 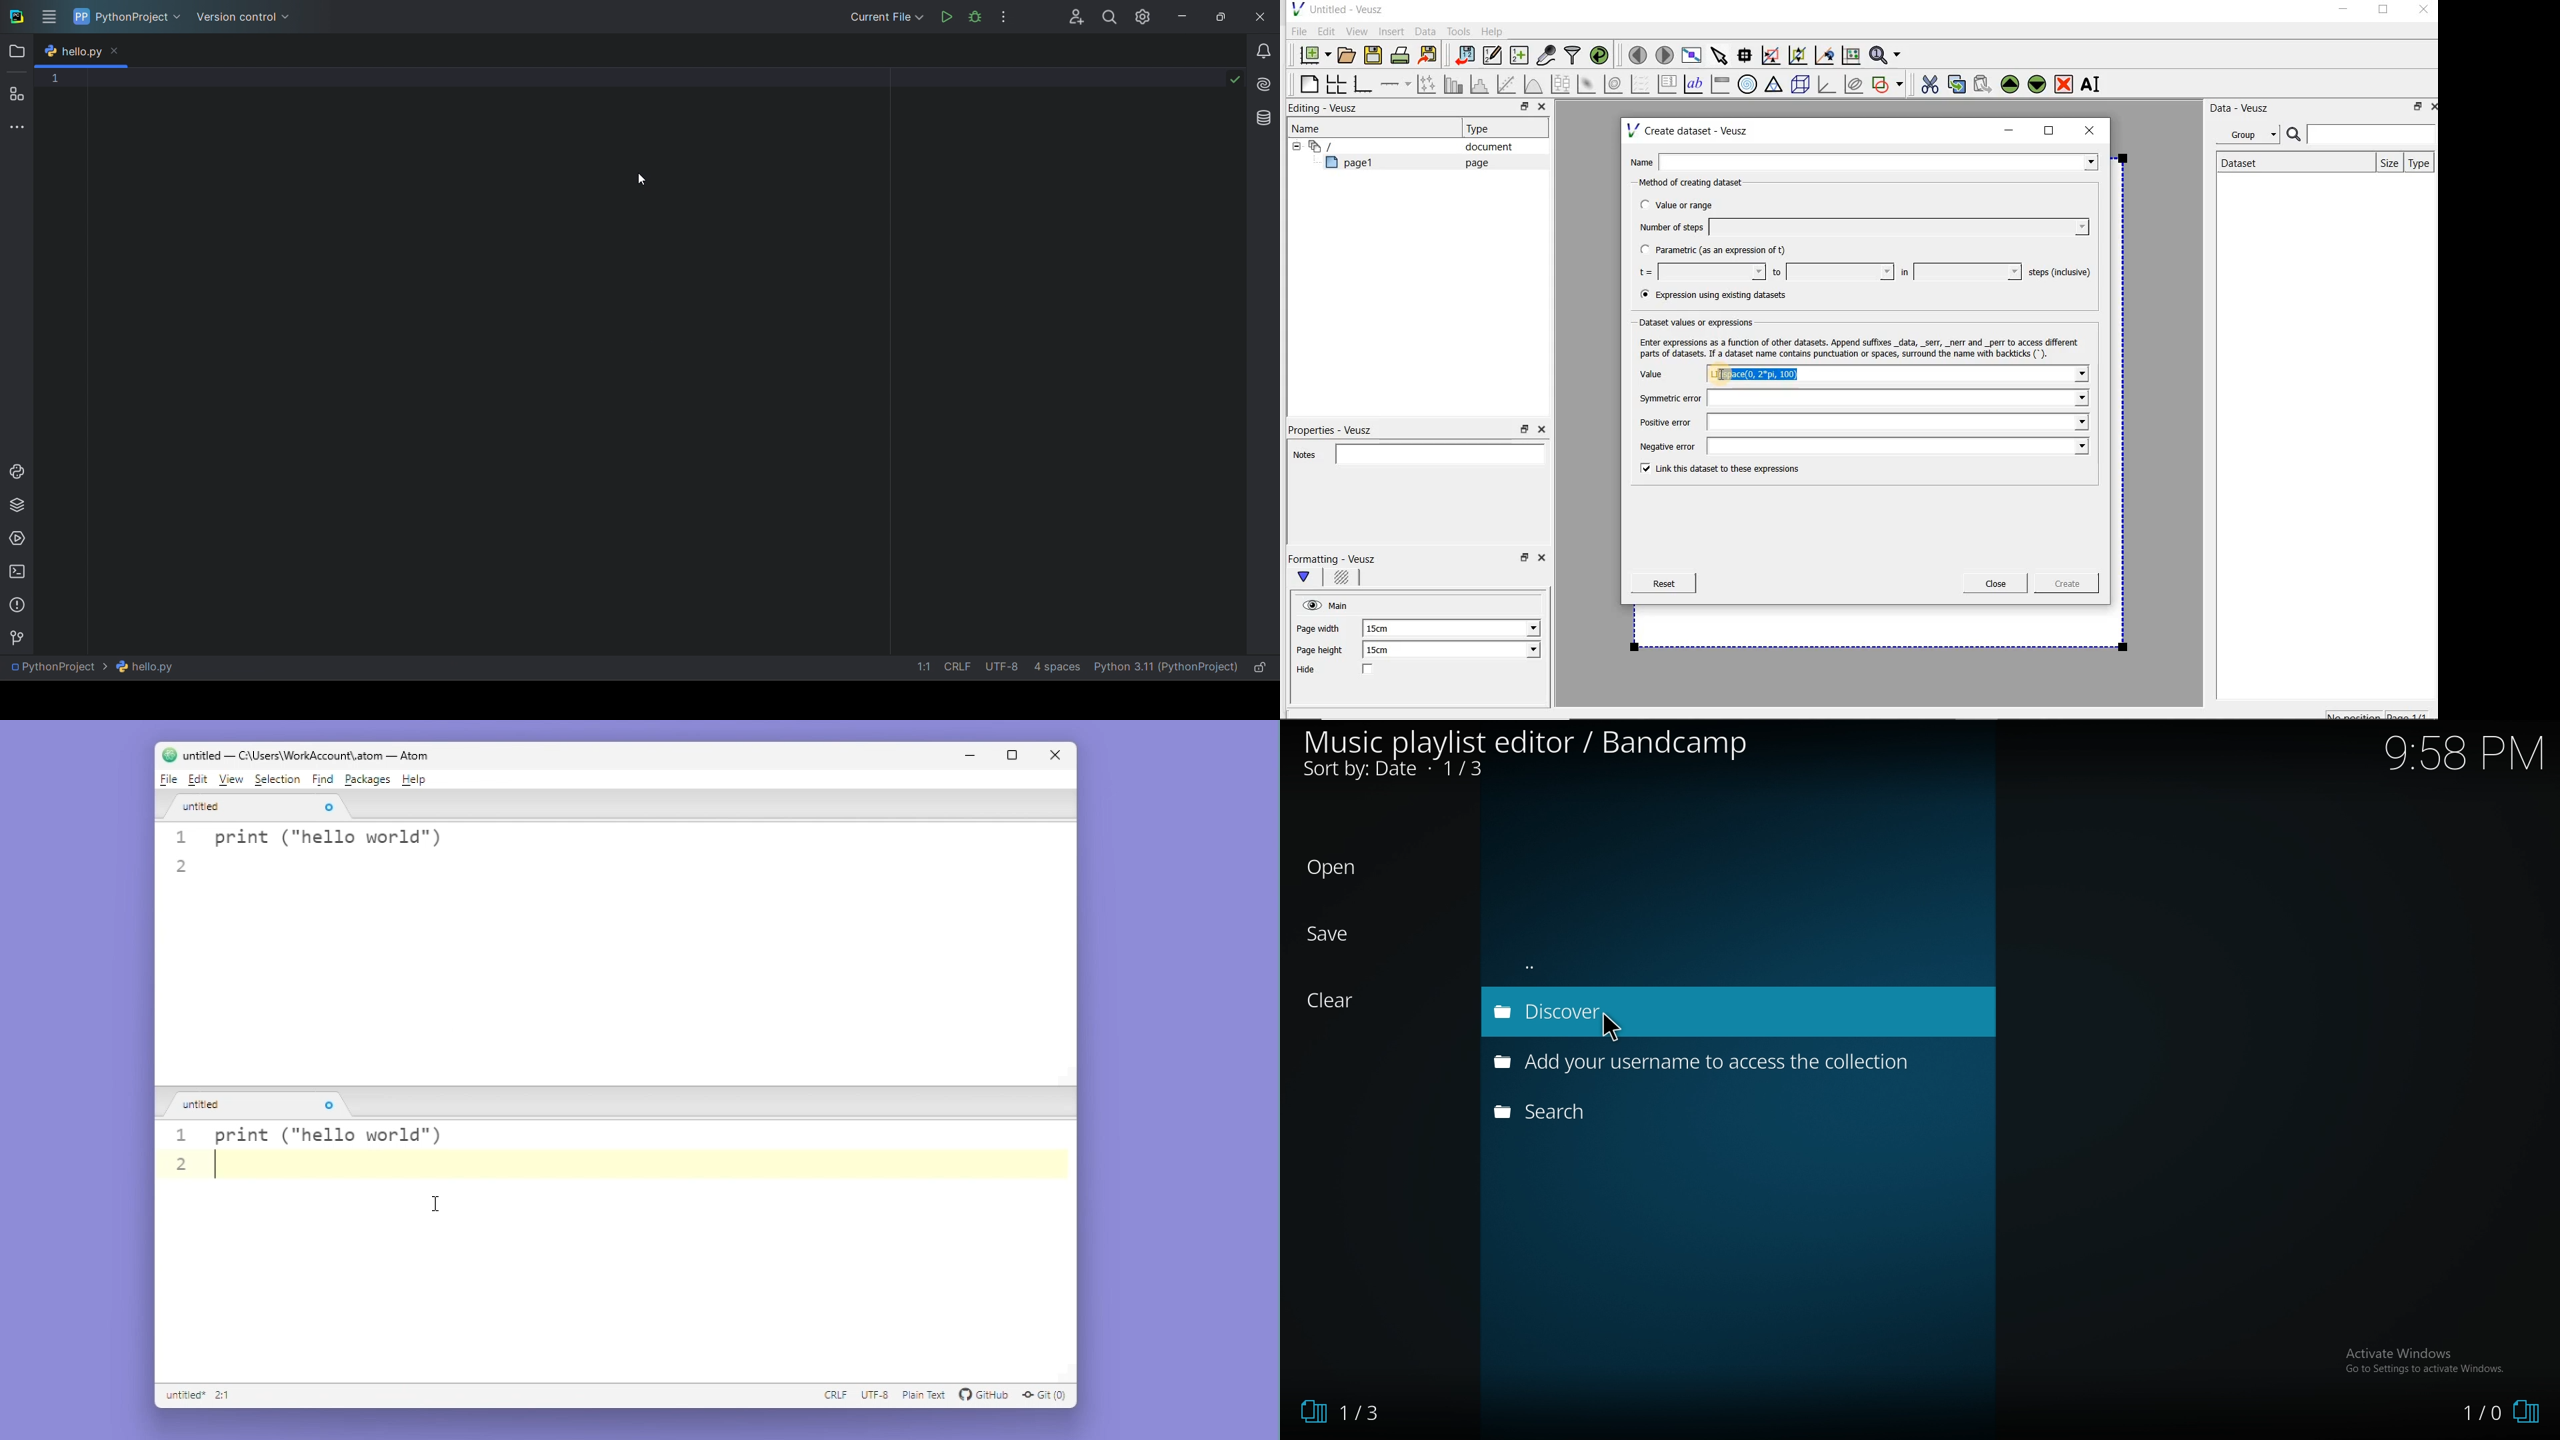 What do you see at coordinates (1481, 84) in the screenshot?
I see `histogram of a dataset` at bounding box center [1481, 84].